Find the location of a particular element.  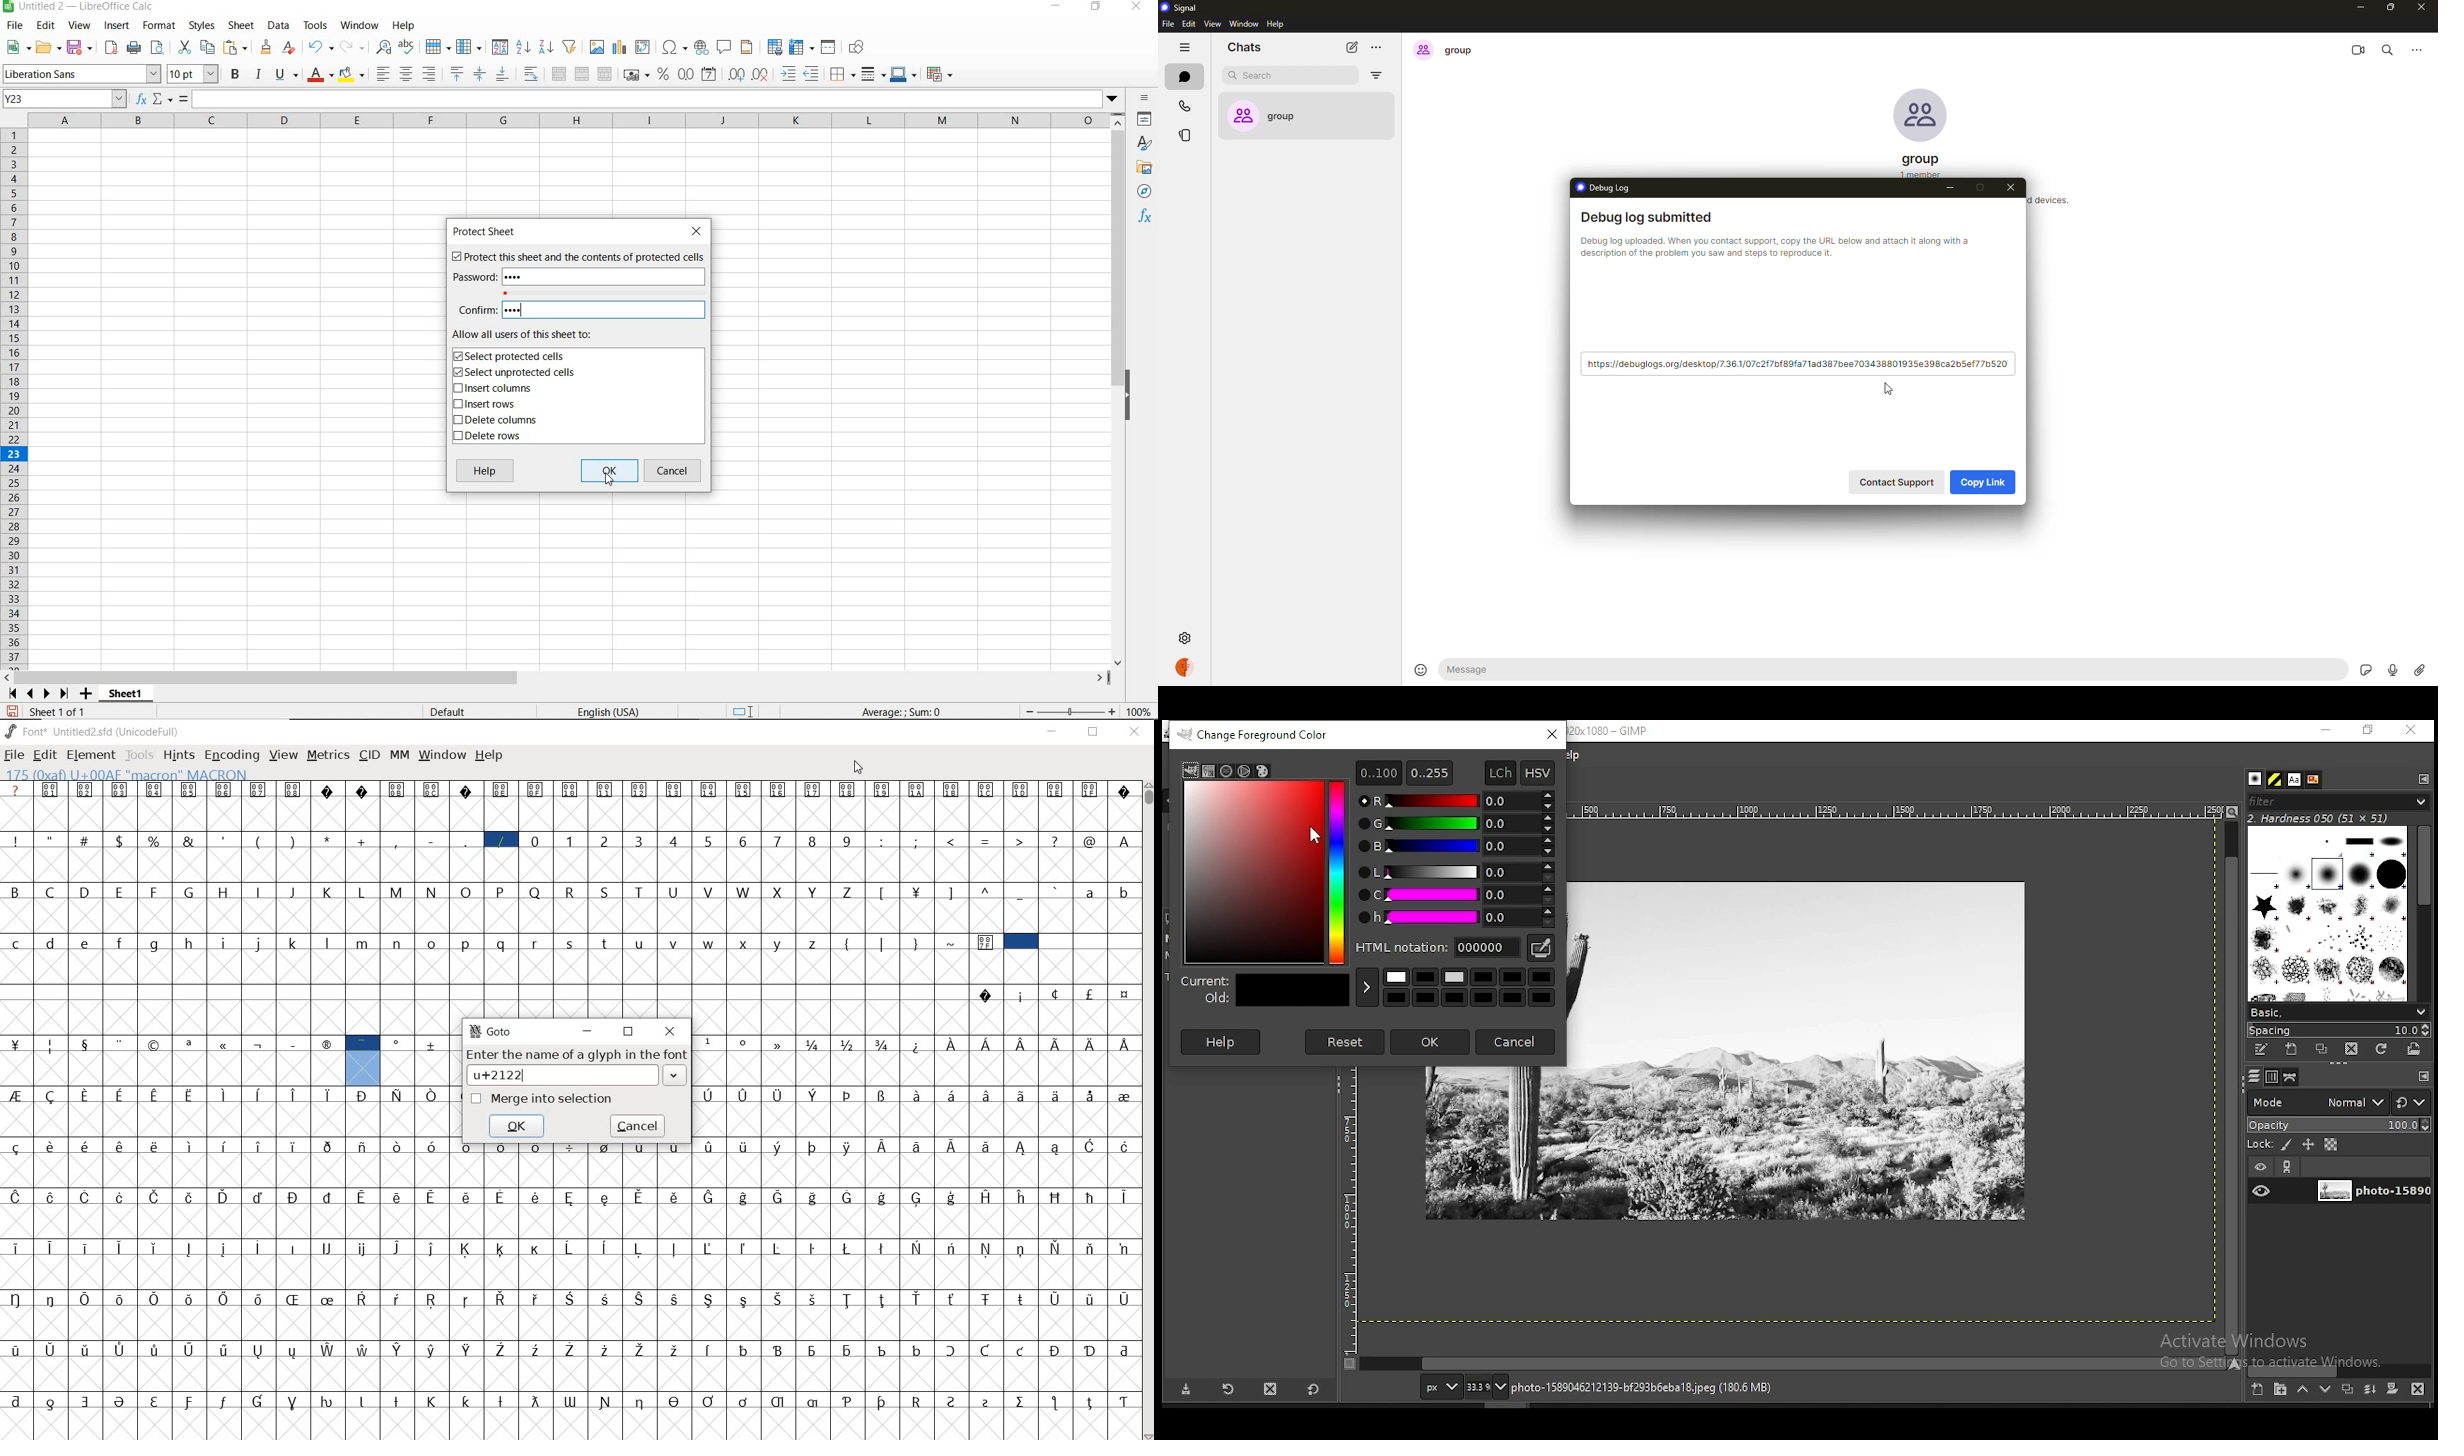

INSERT HYPERLINK is located at coordinates (701, 48).